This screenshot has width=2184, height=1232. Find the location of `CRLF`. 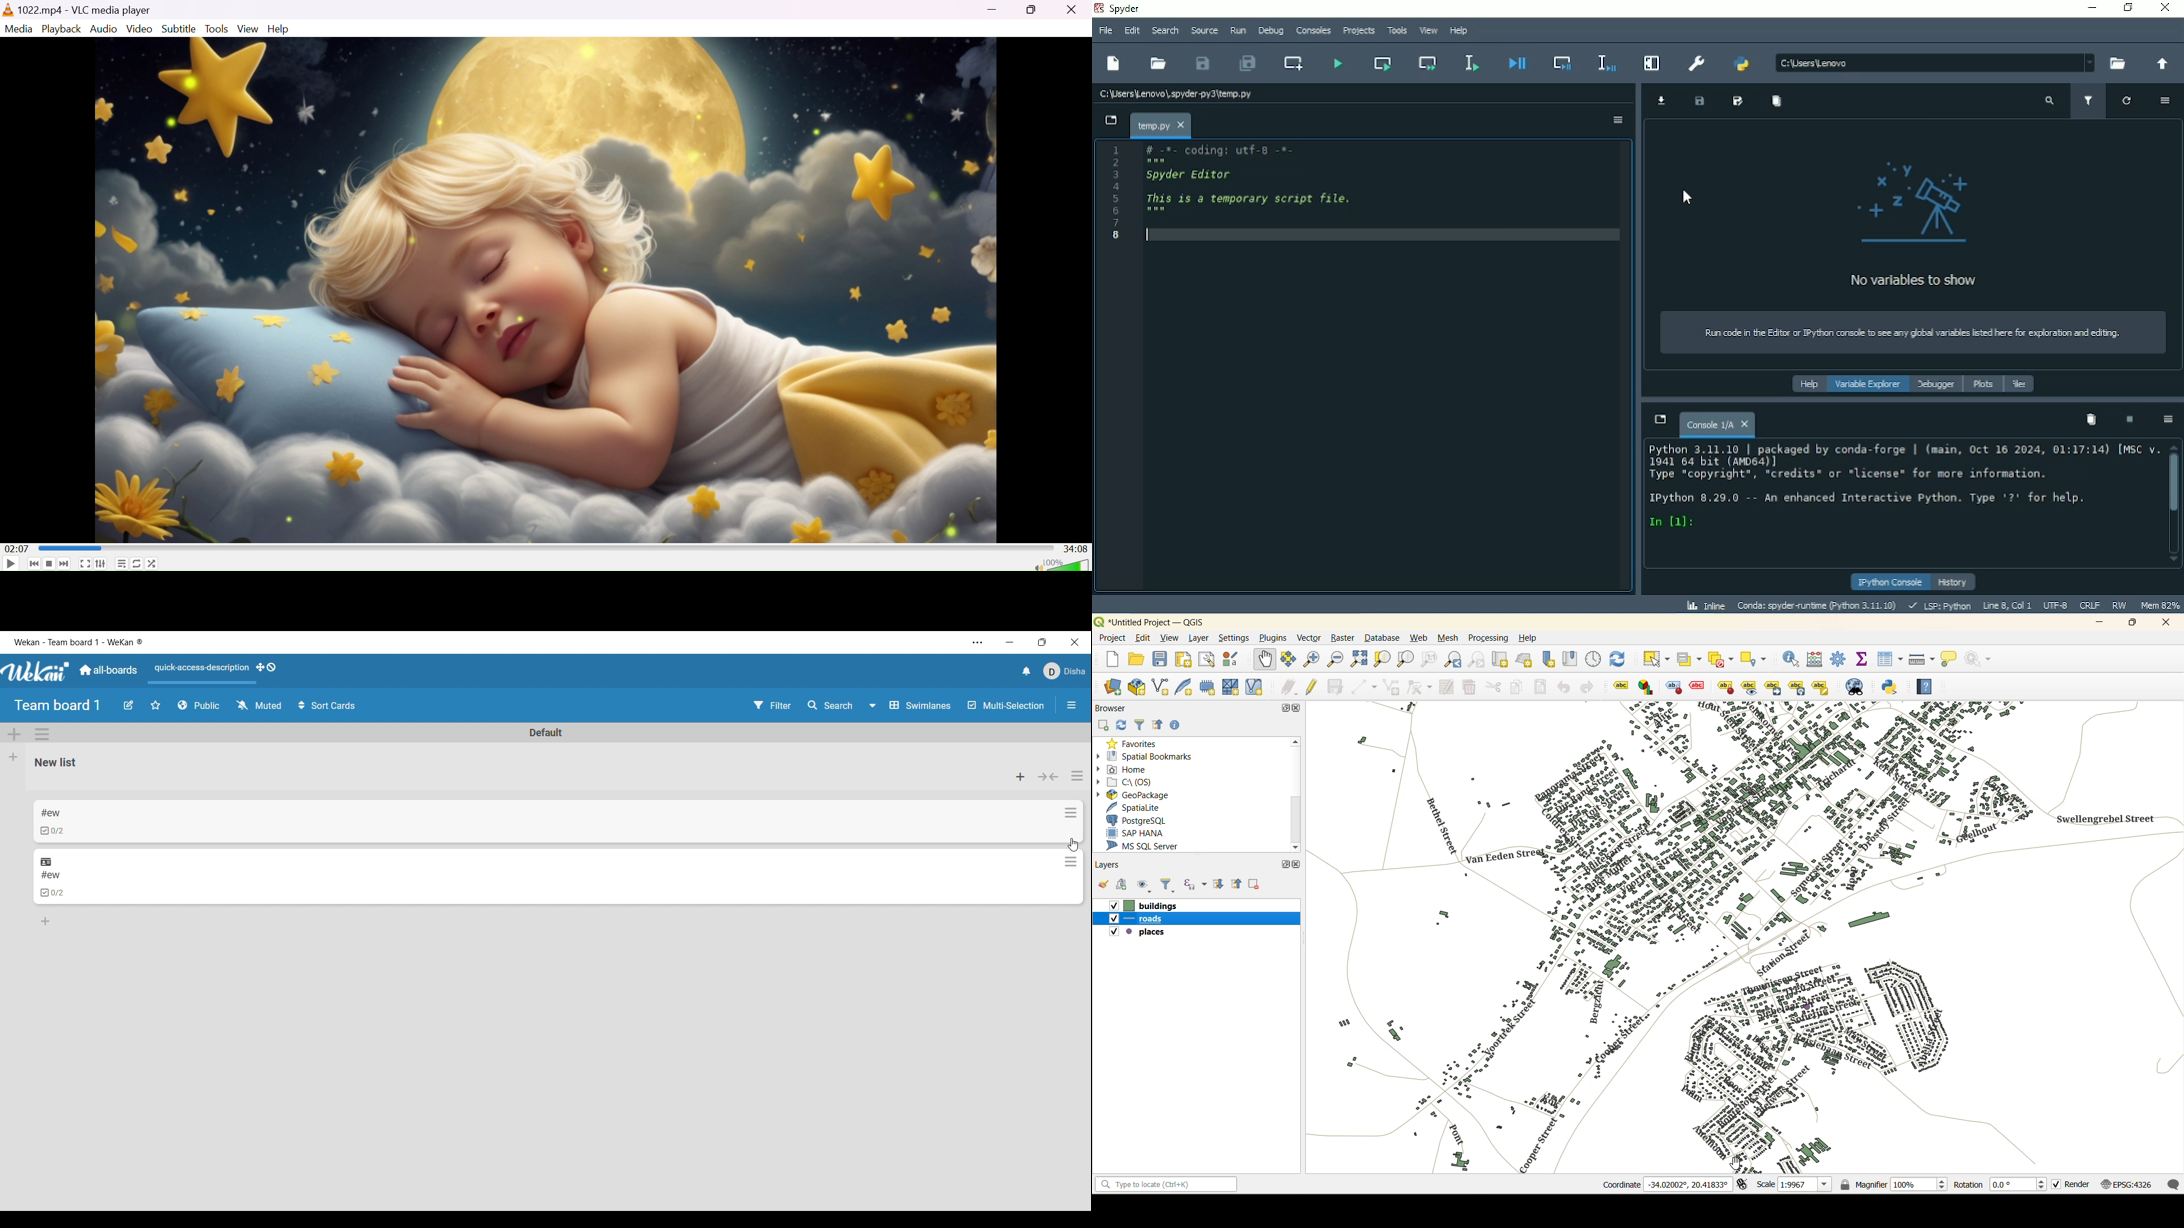

CRLF is located at coordinates (2089, 605).